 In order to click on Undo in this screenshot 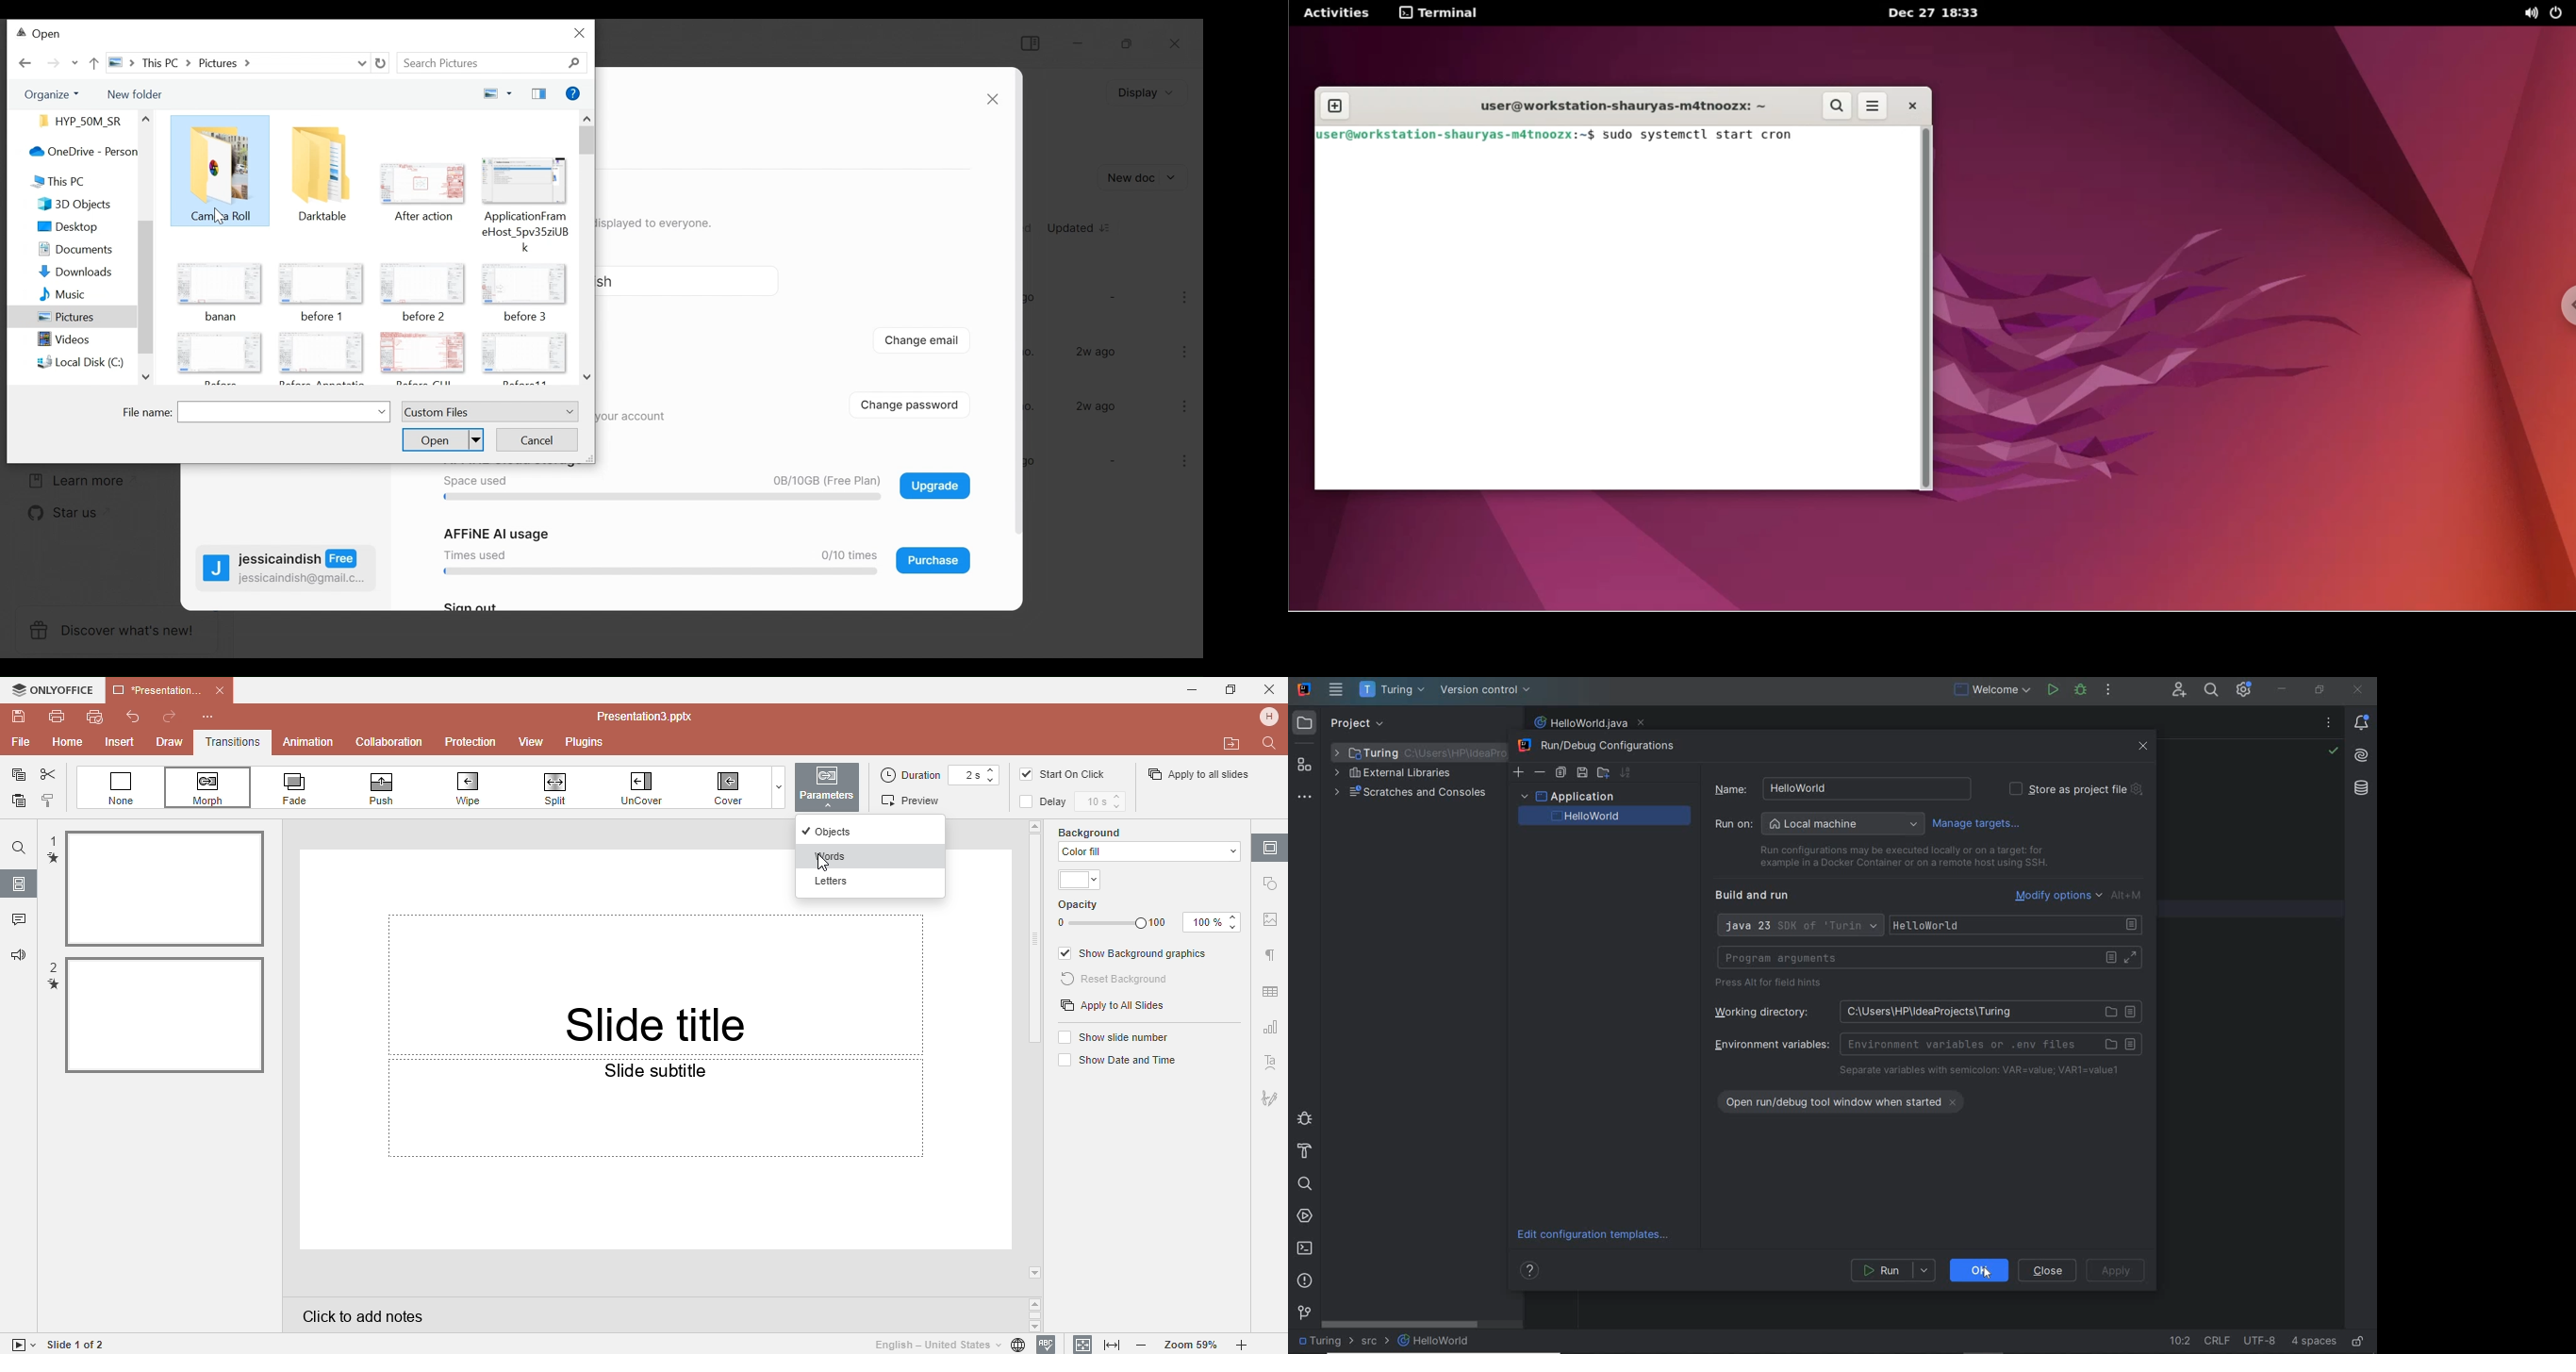, I will do `click(126, 718)`.